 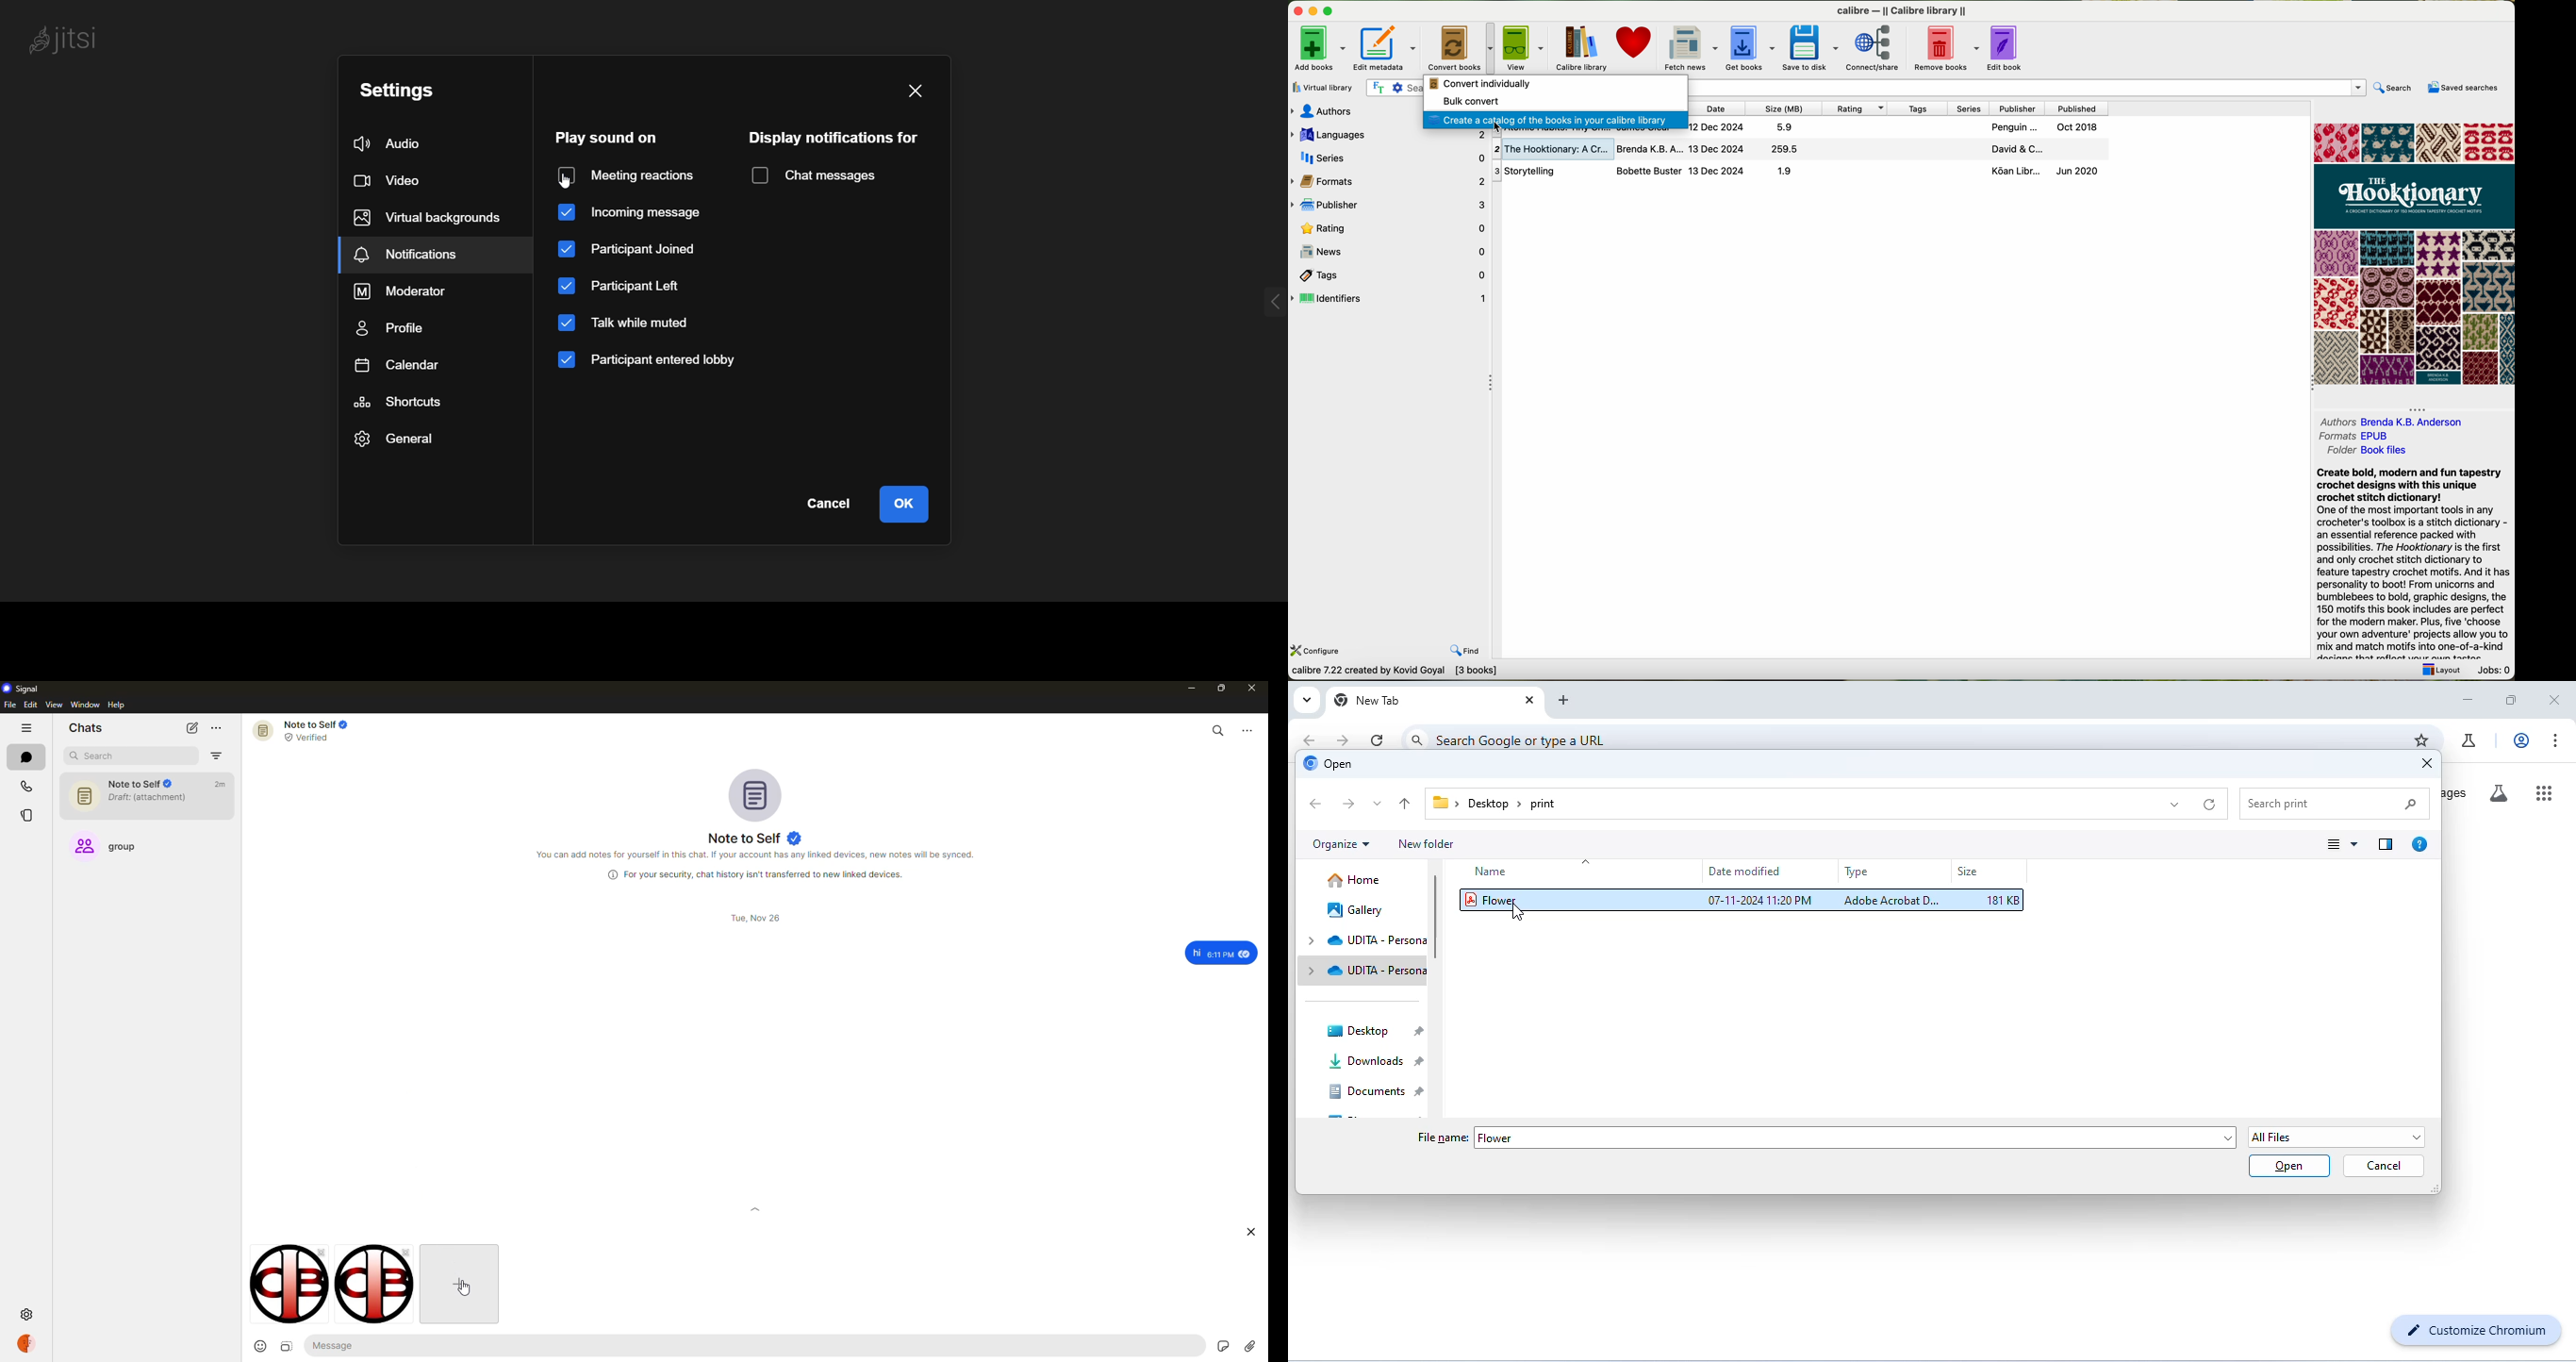 I want to click on layout, so click(x=2439, y=669).